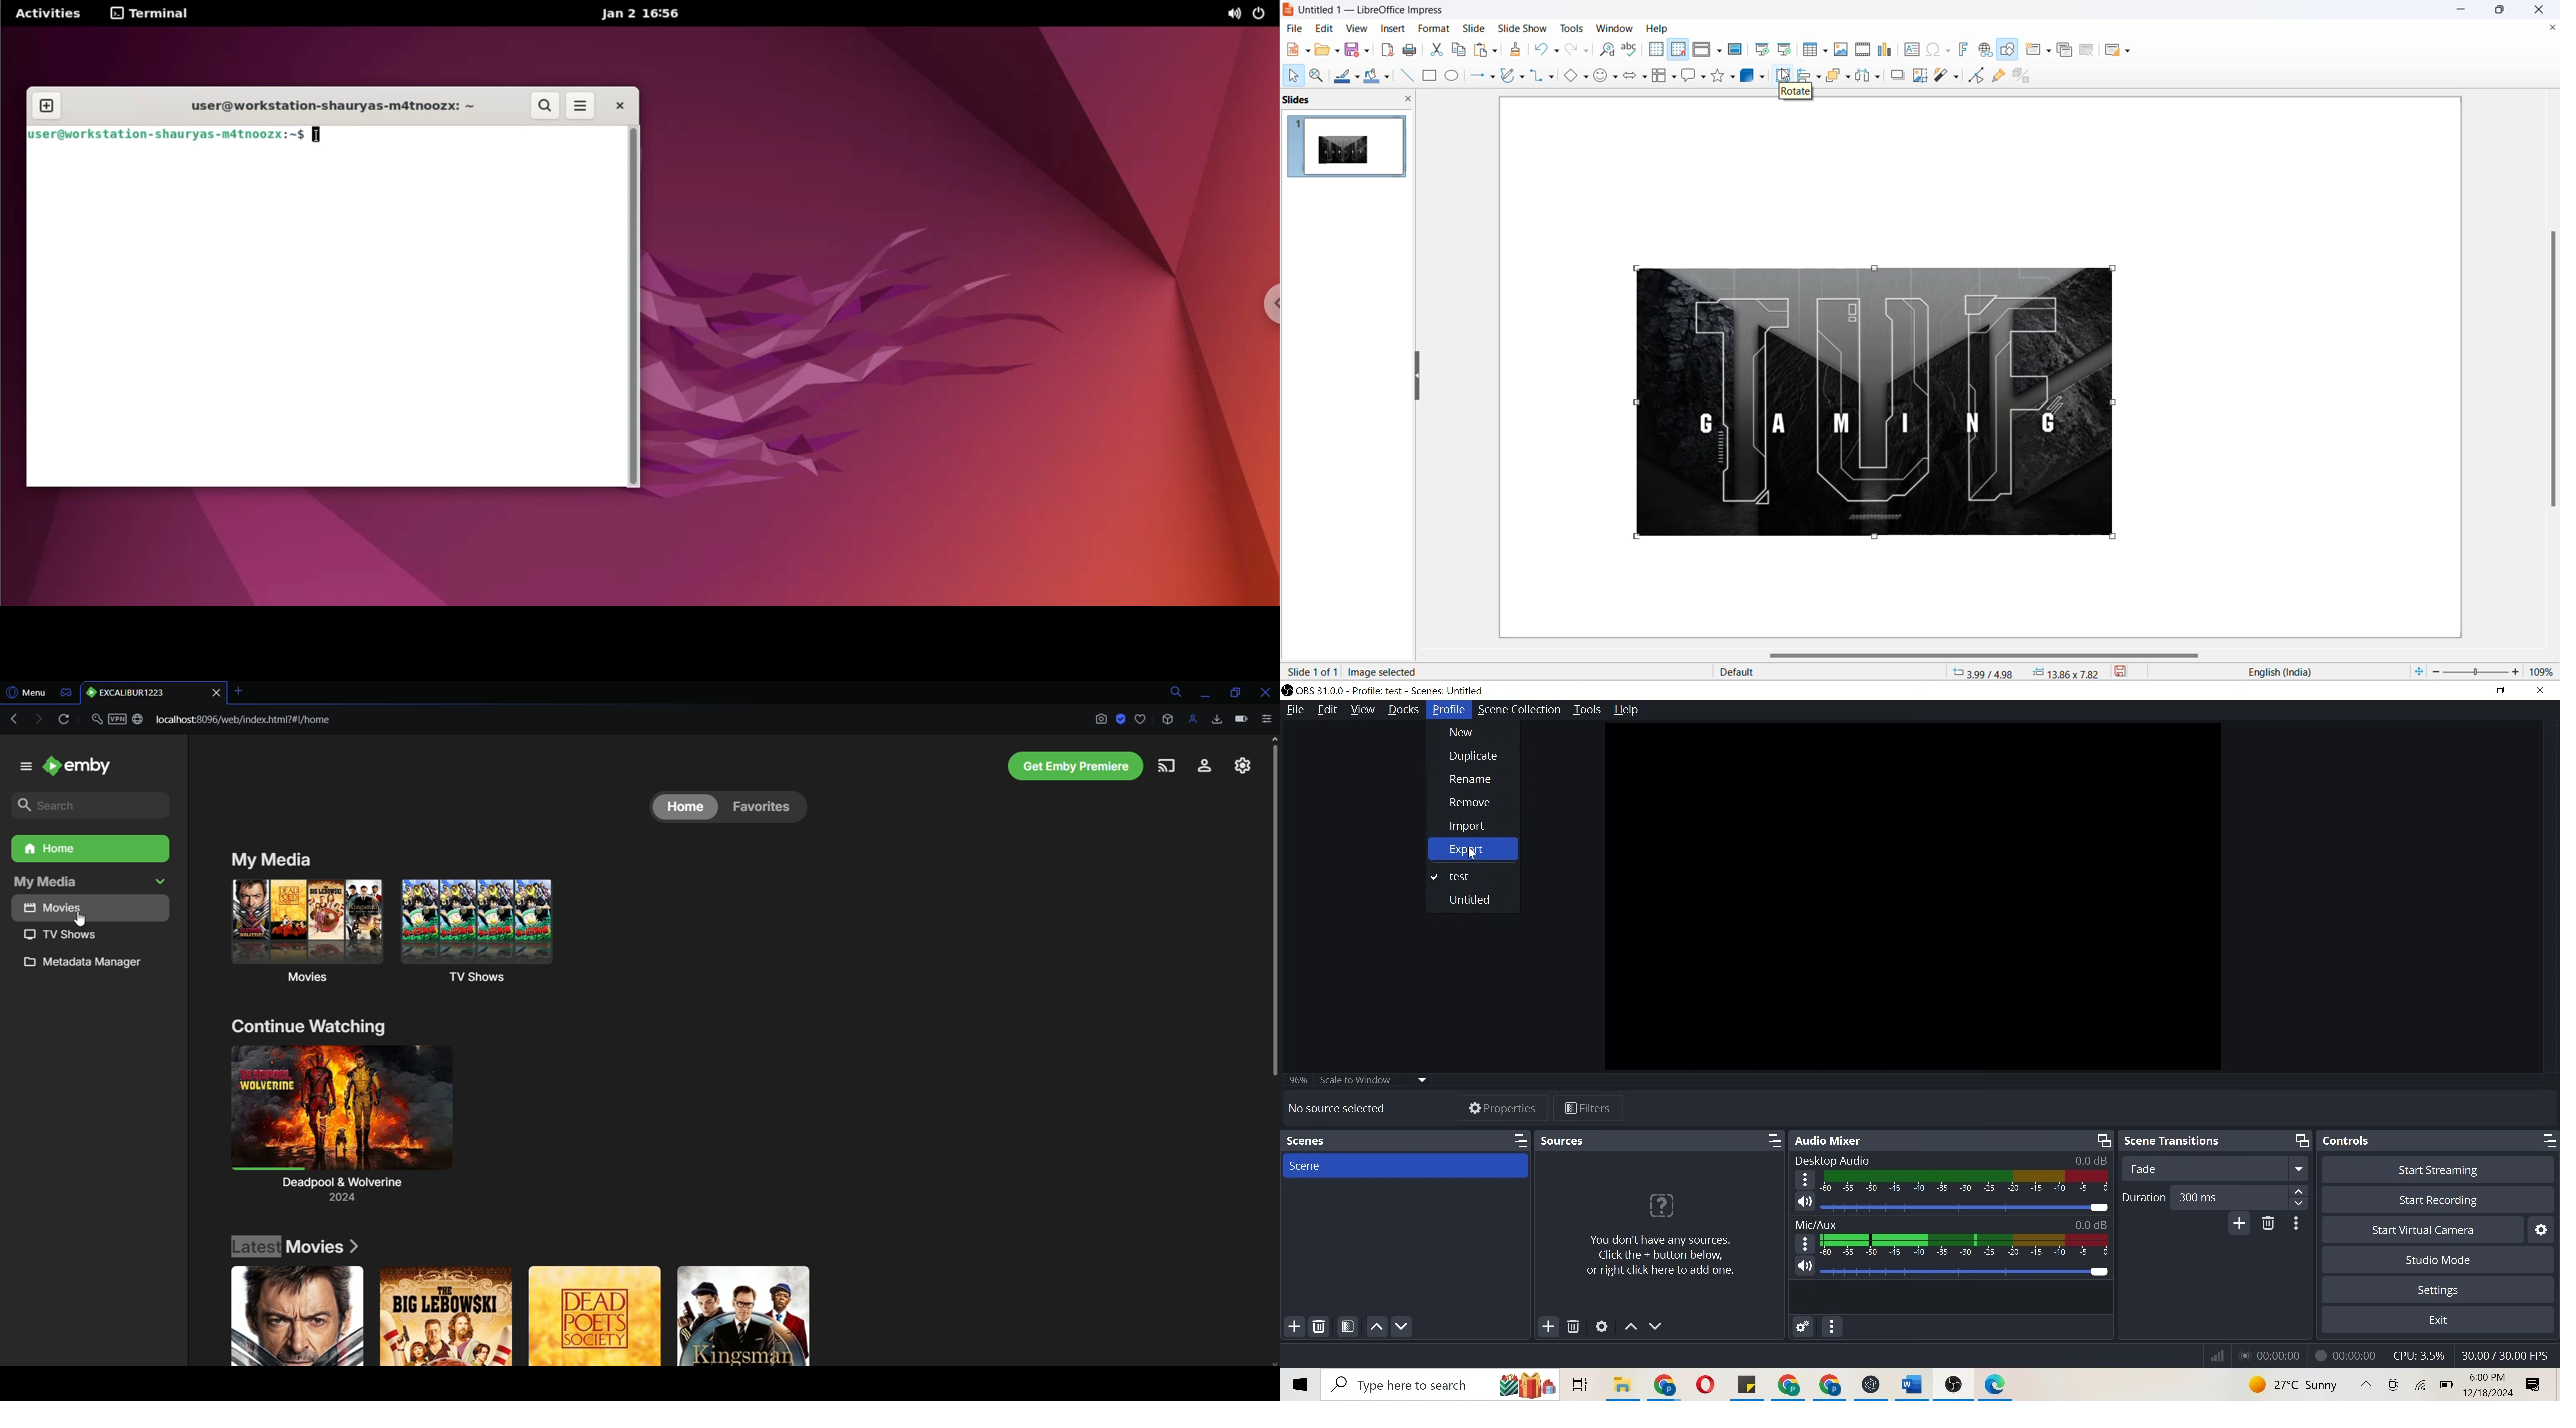 The width and height of the screenshot is (2576, 1428). What do you see at coordinates (1811, 50) in the screenshot?
I see `insert table` at bounding box center [1811, 50].